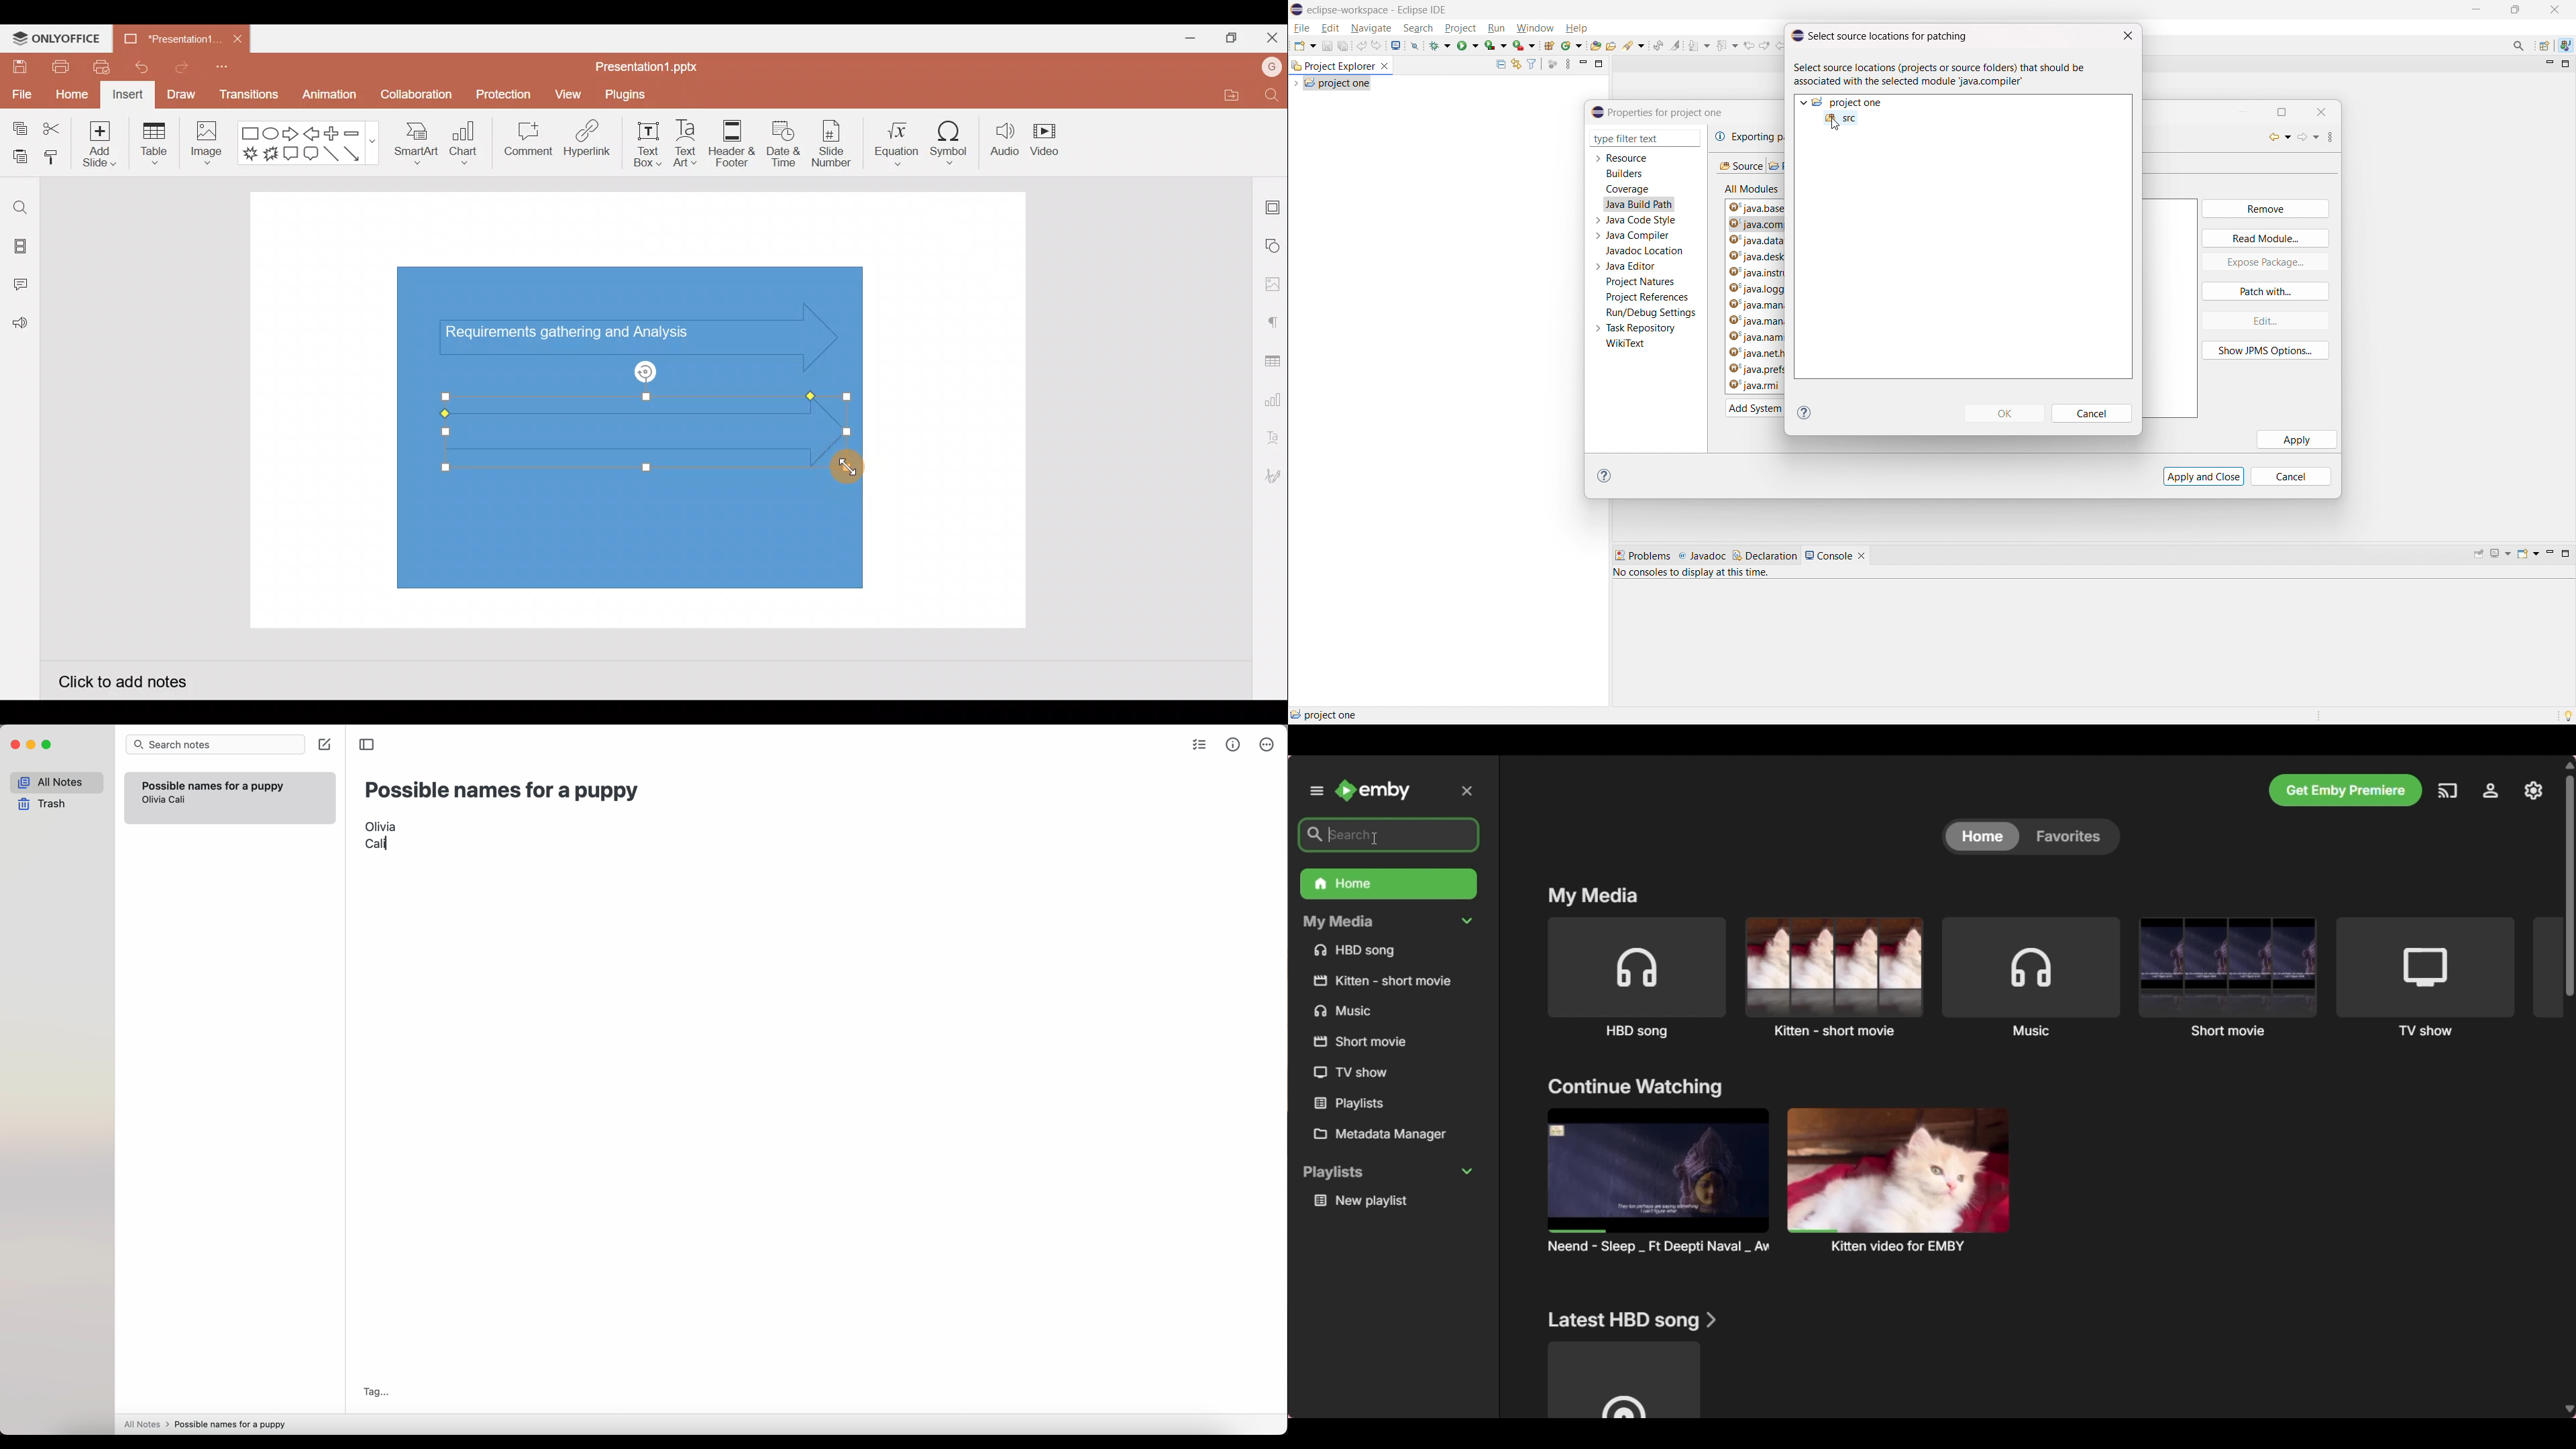  I want to click on Chart, so click(464, 142).